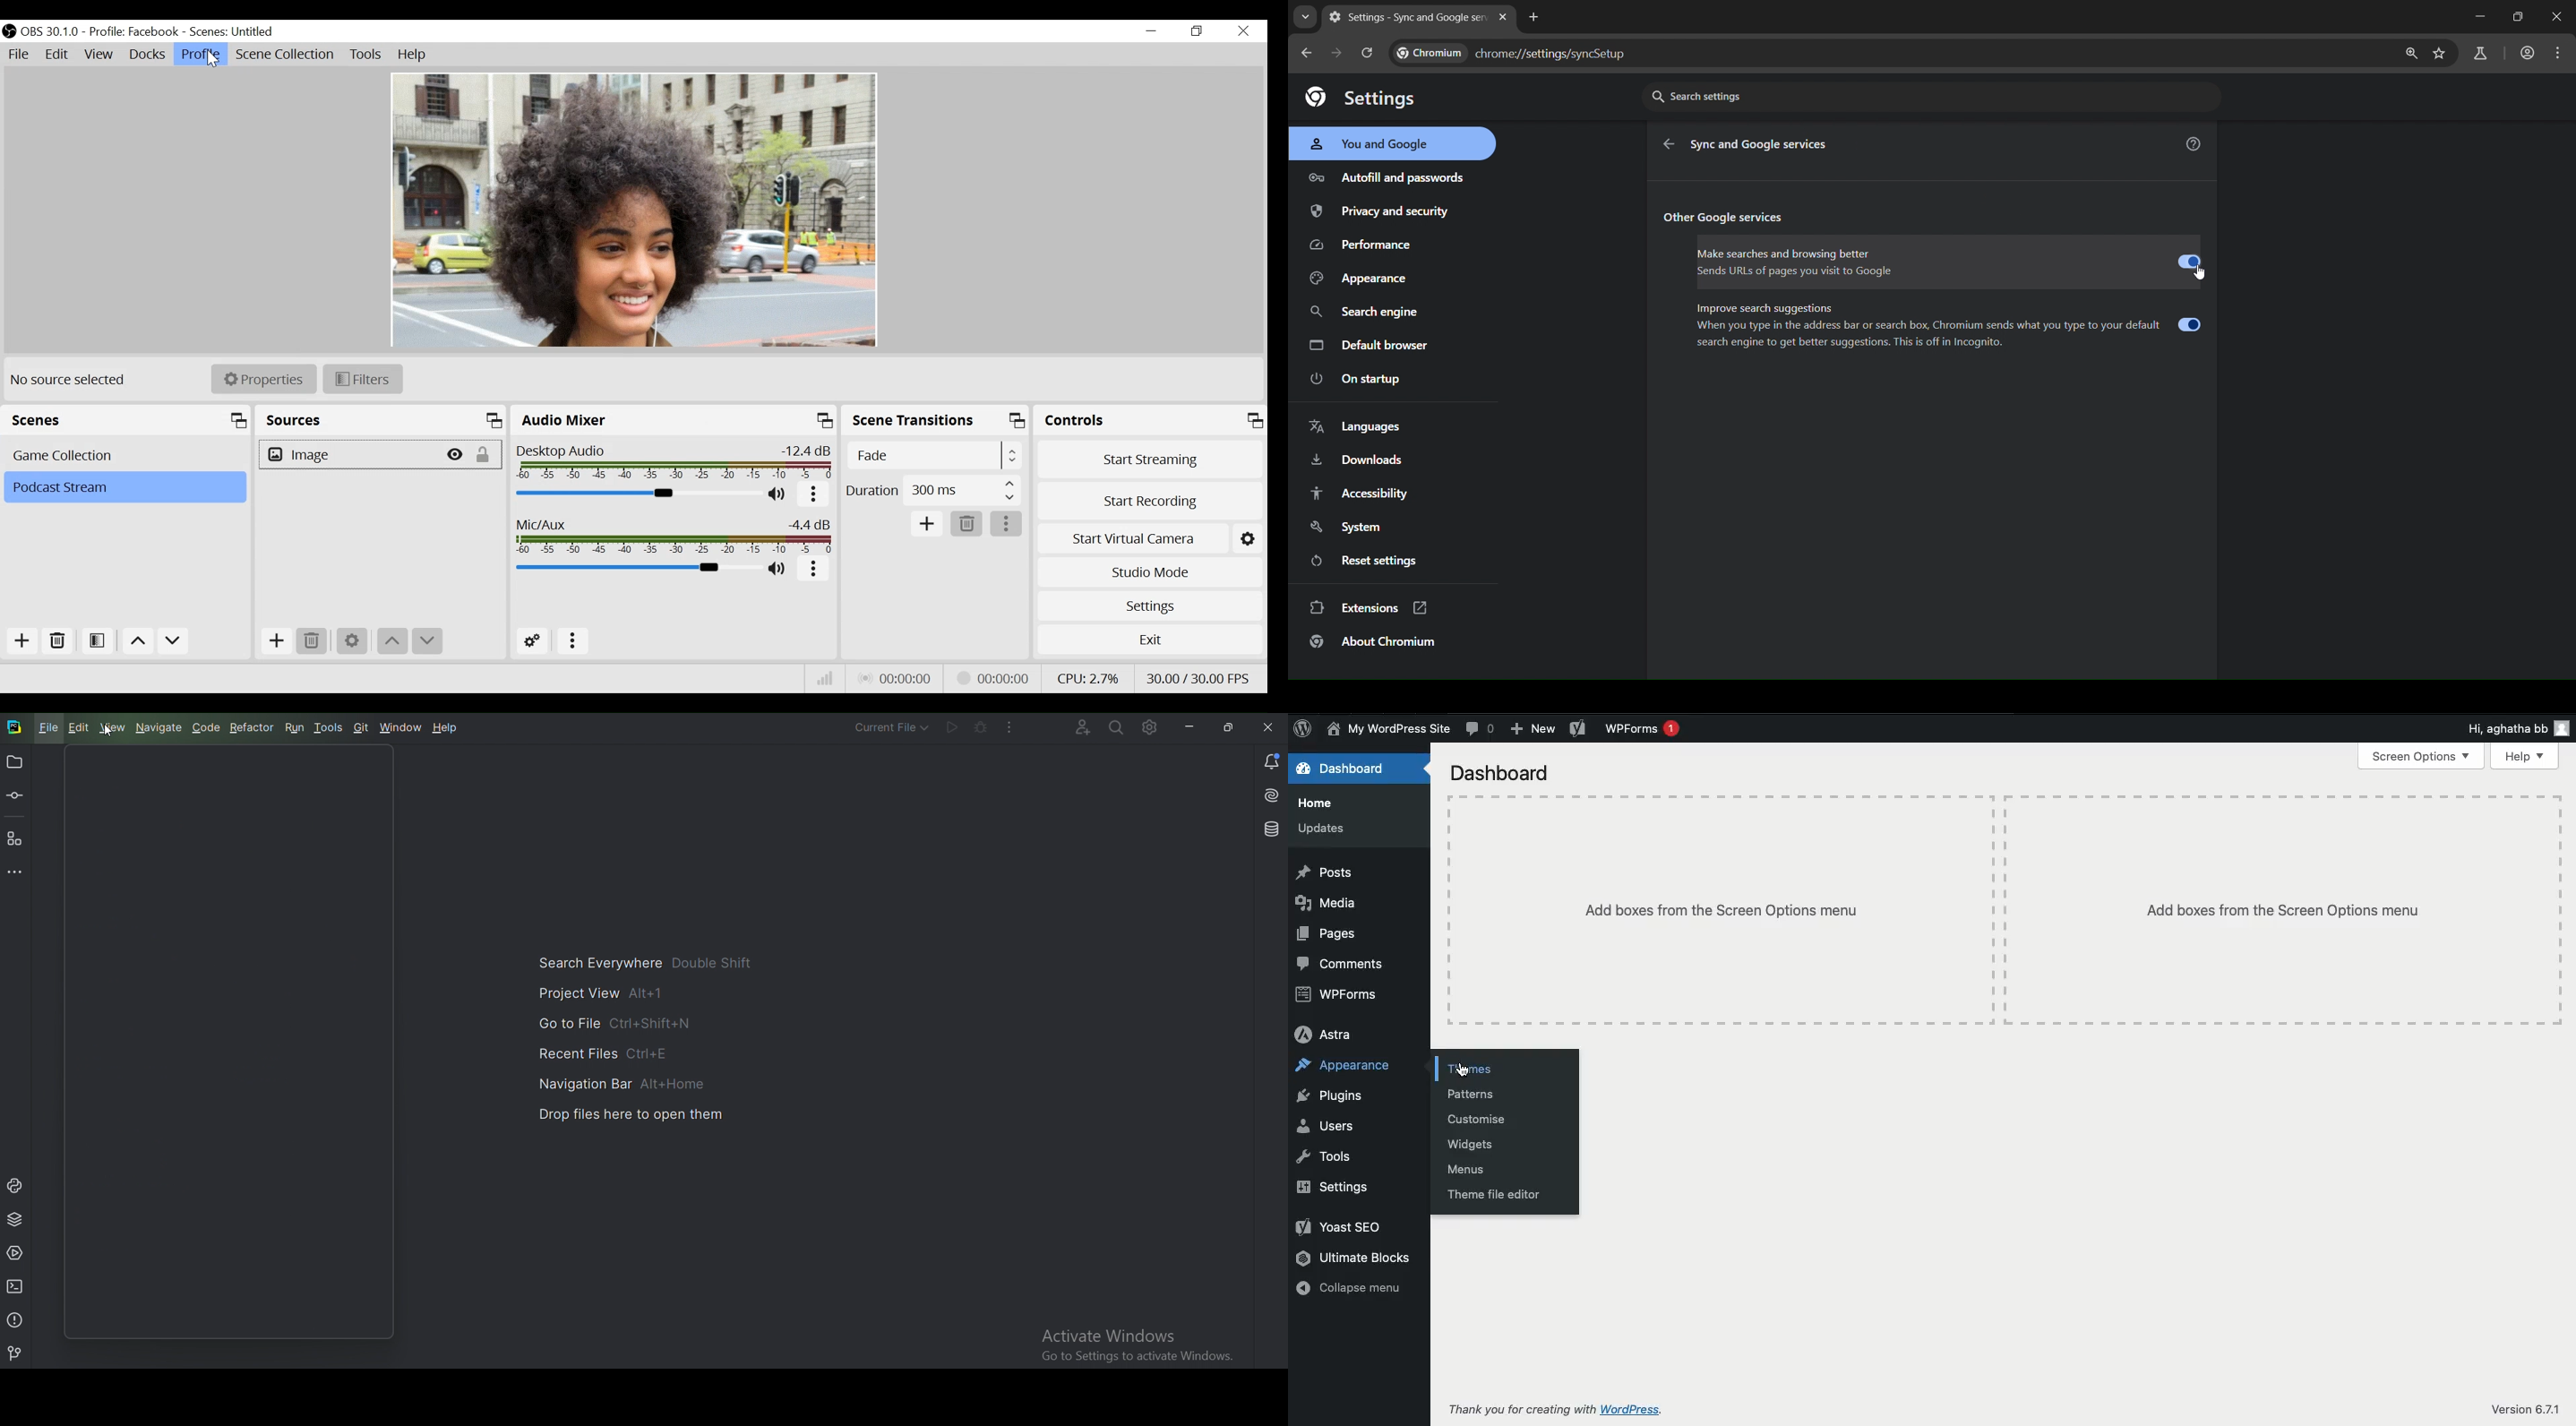 This screenshot has width=2576, height=1428. I want to click on languages, so click(1367, 425).